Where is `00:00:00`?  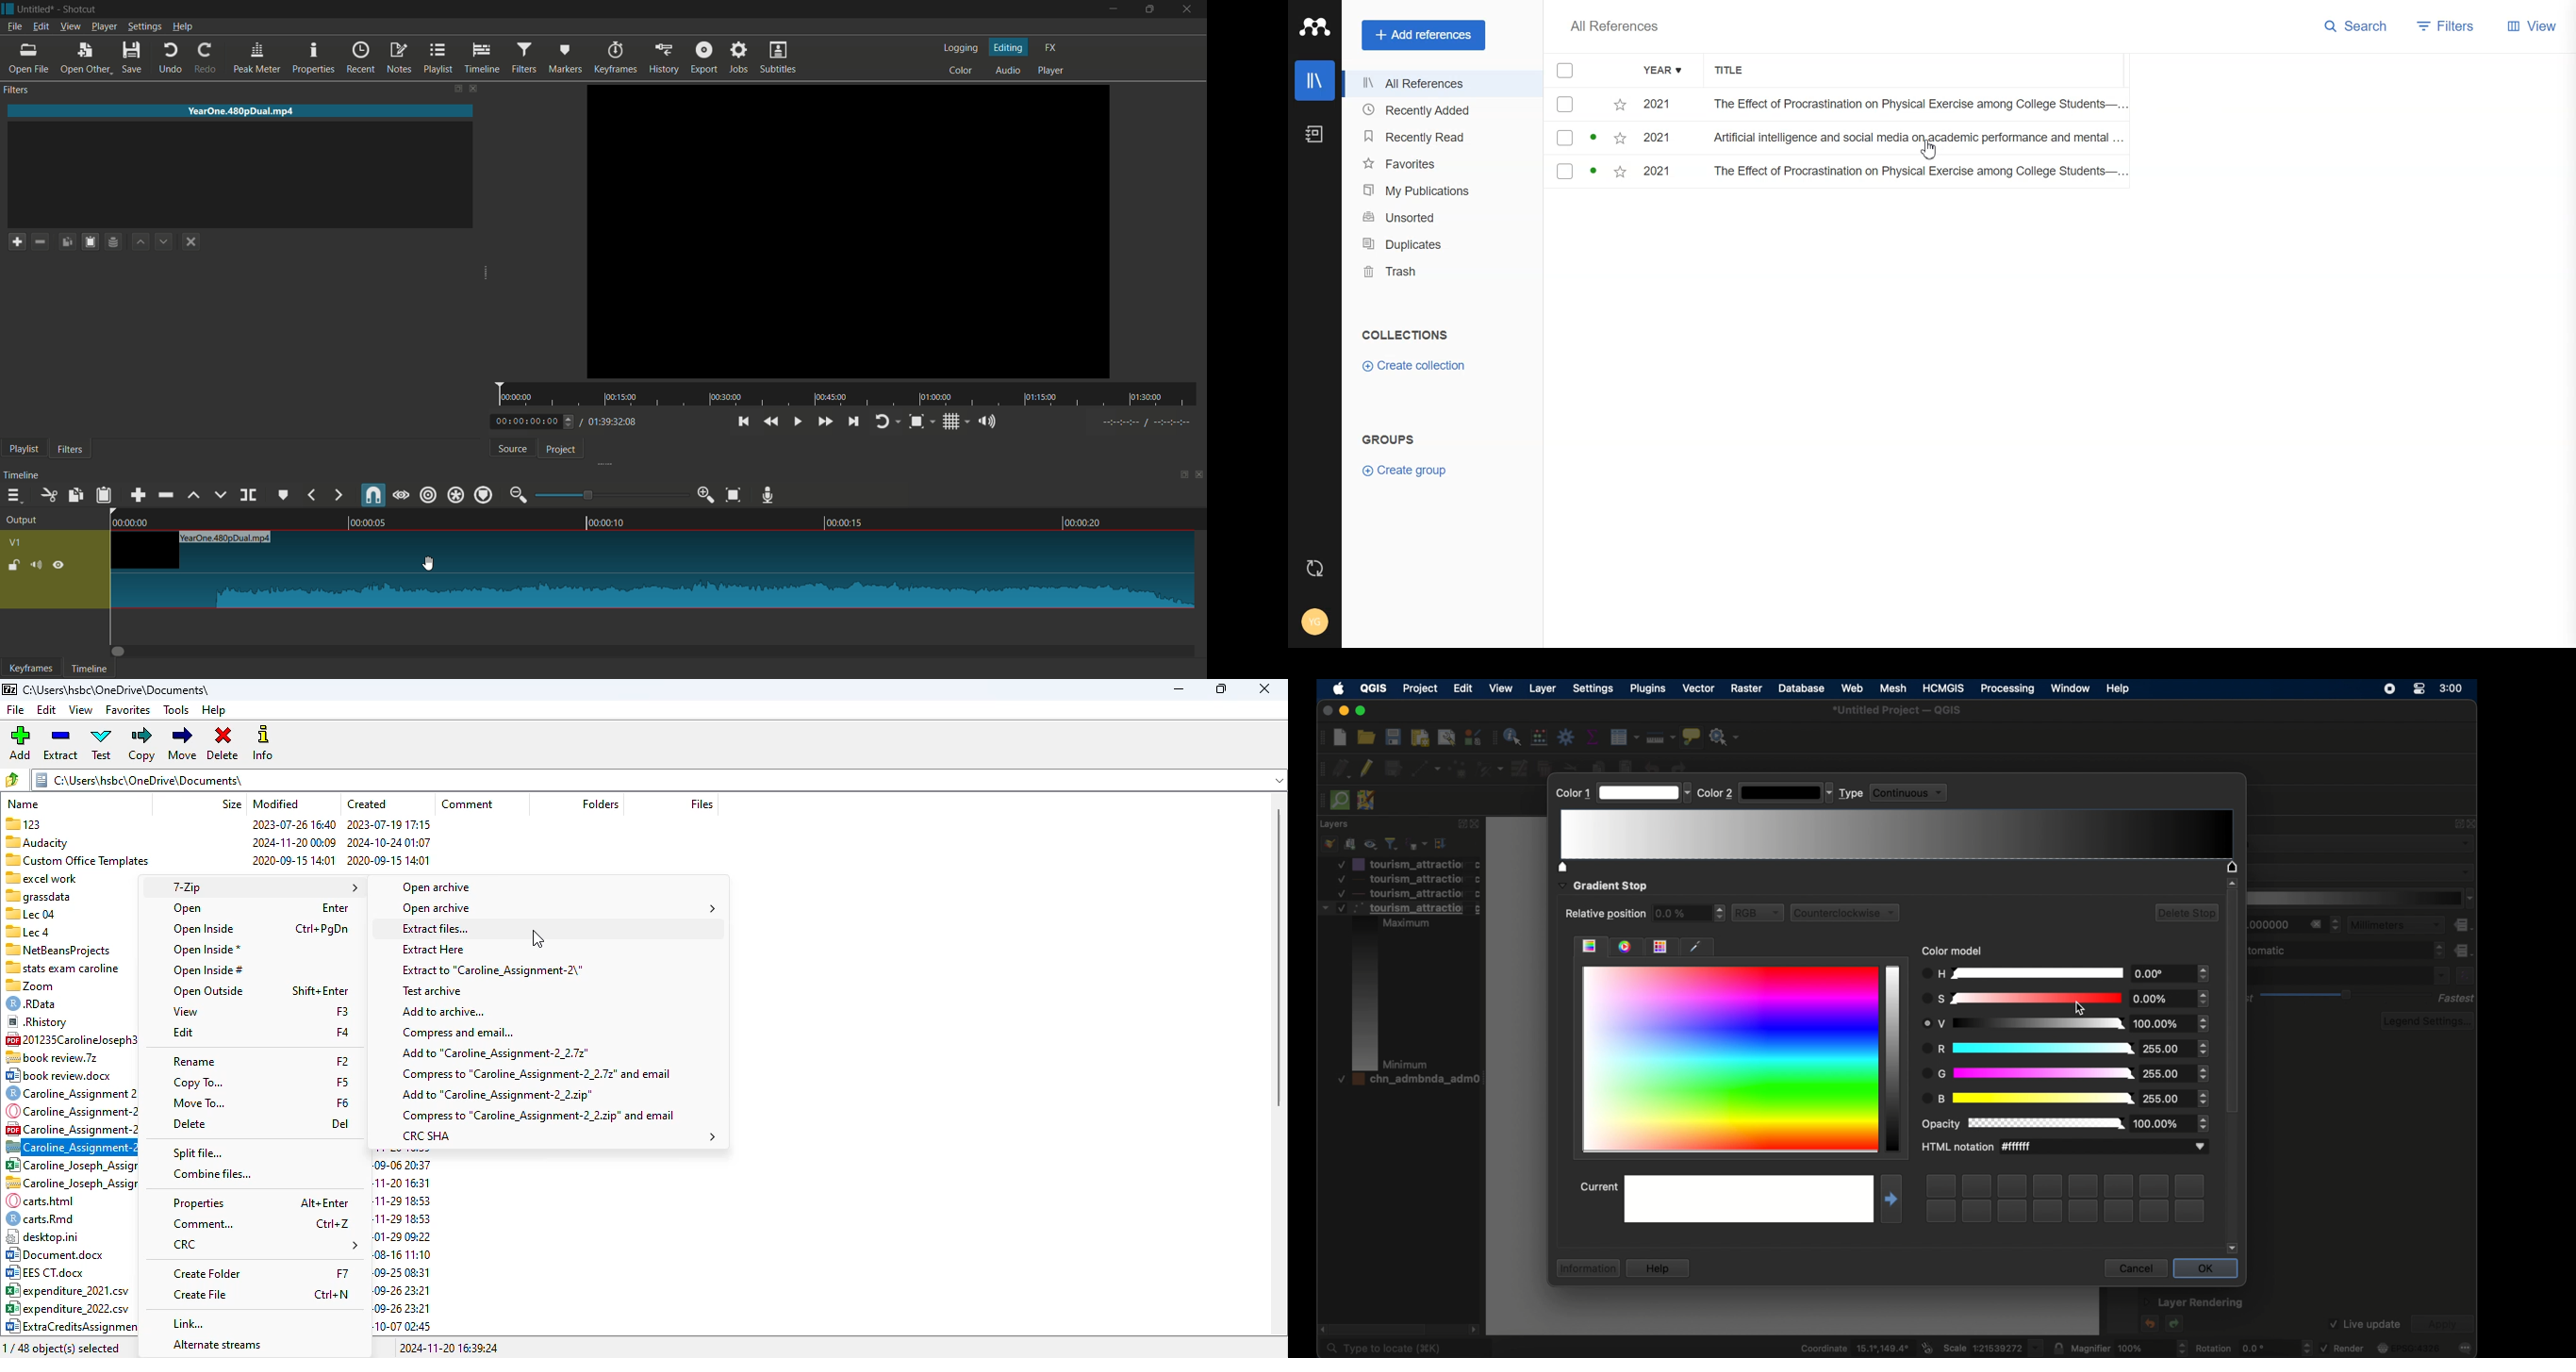 00:00:00 is located at coordinates (133, 521).